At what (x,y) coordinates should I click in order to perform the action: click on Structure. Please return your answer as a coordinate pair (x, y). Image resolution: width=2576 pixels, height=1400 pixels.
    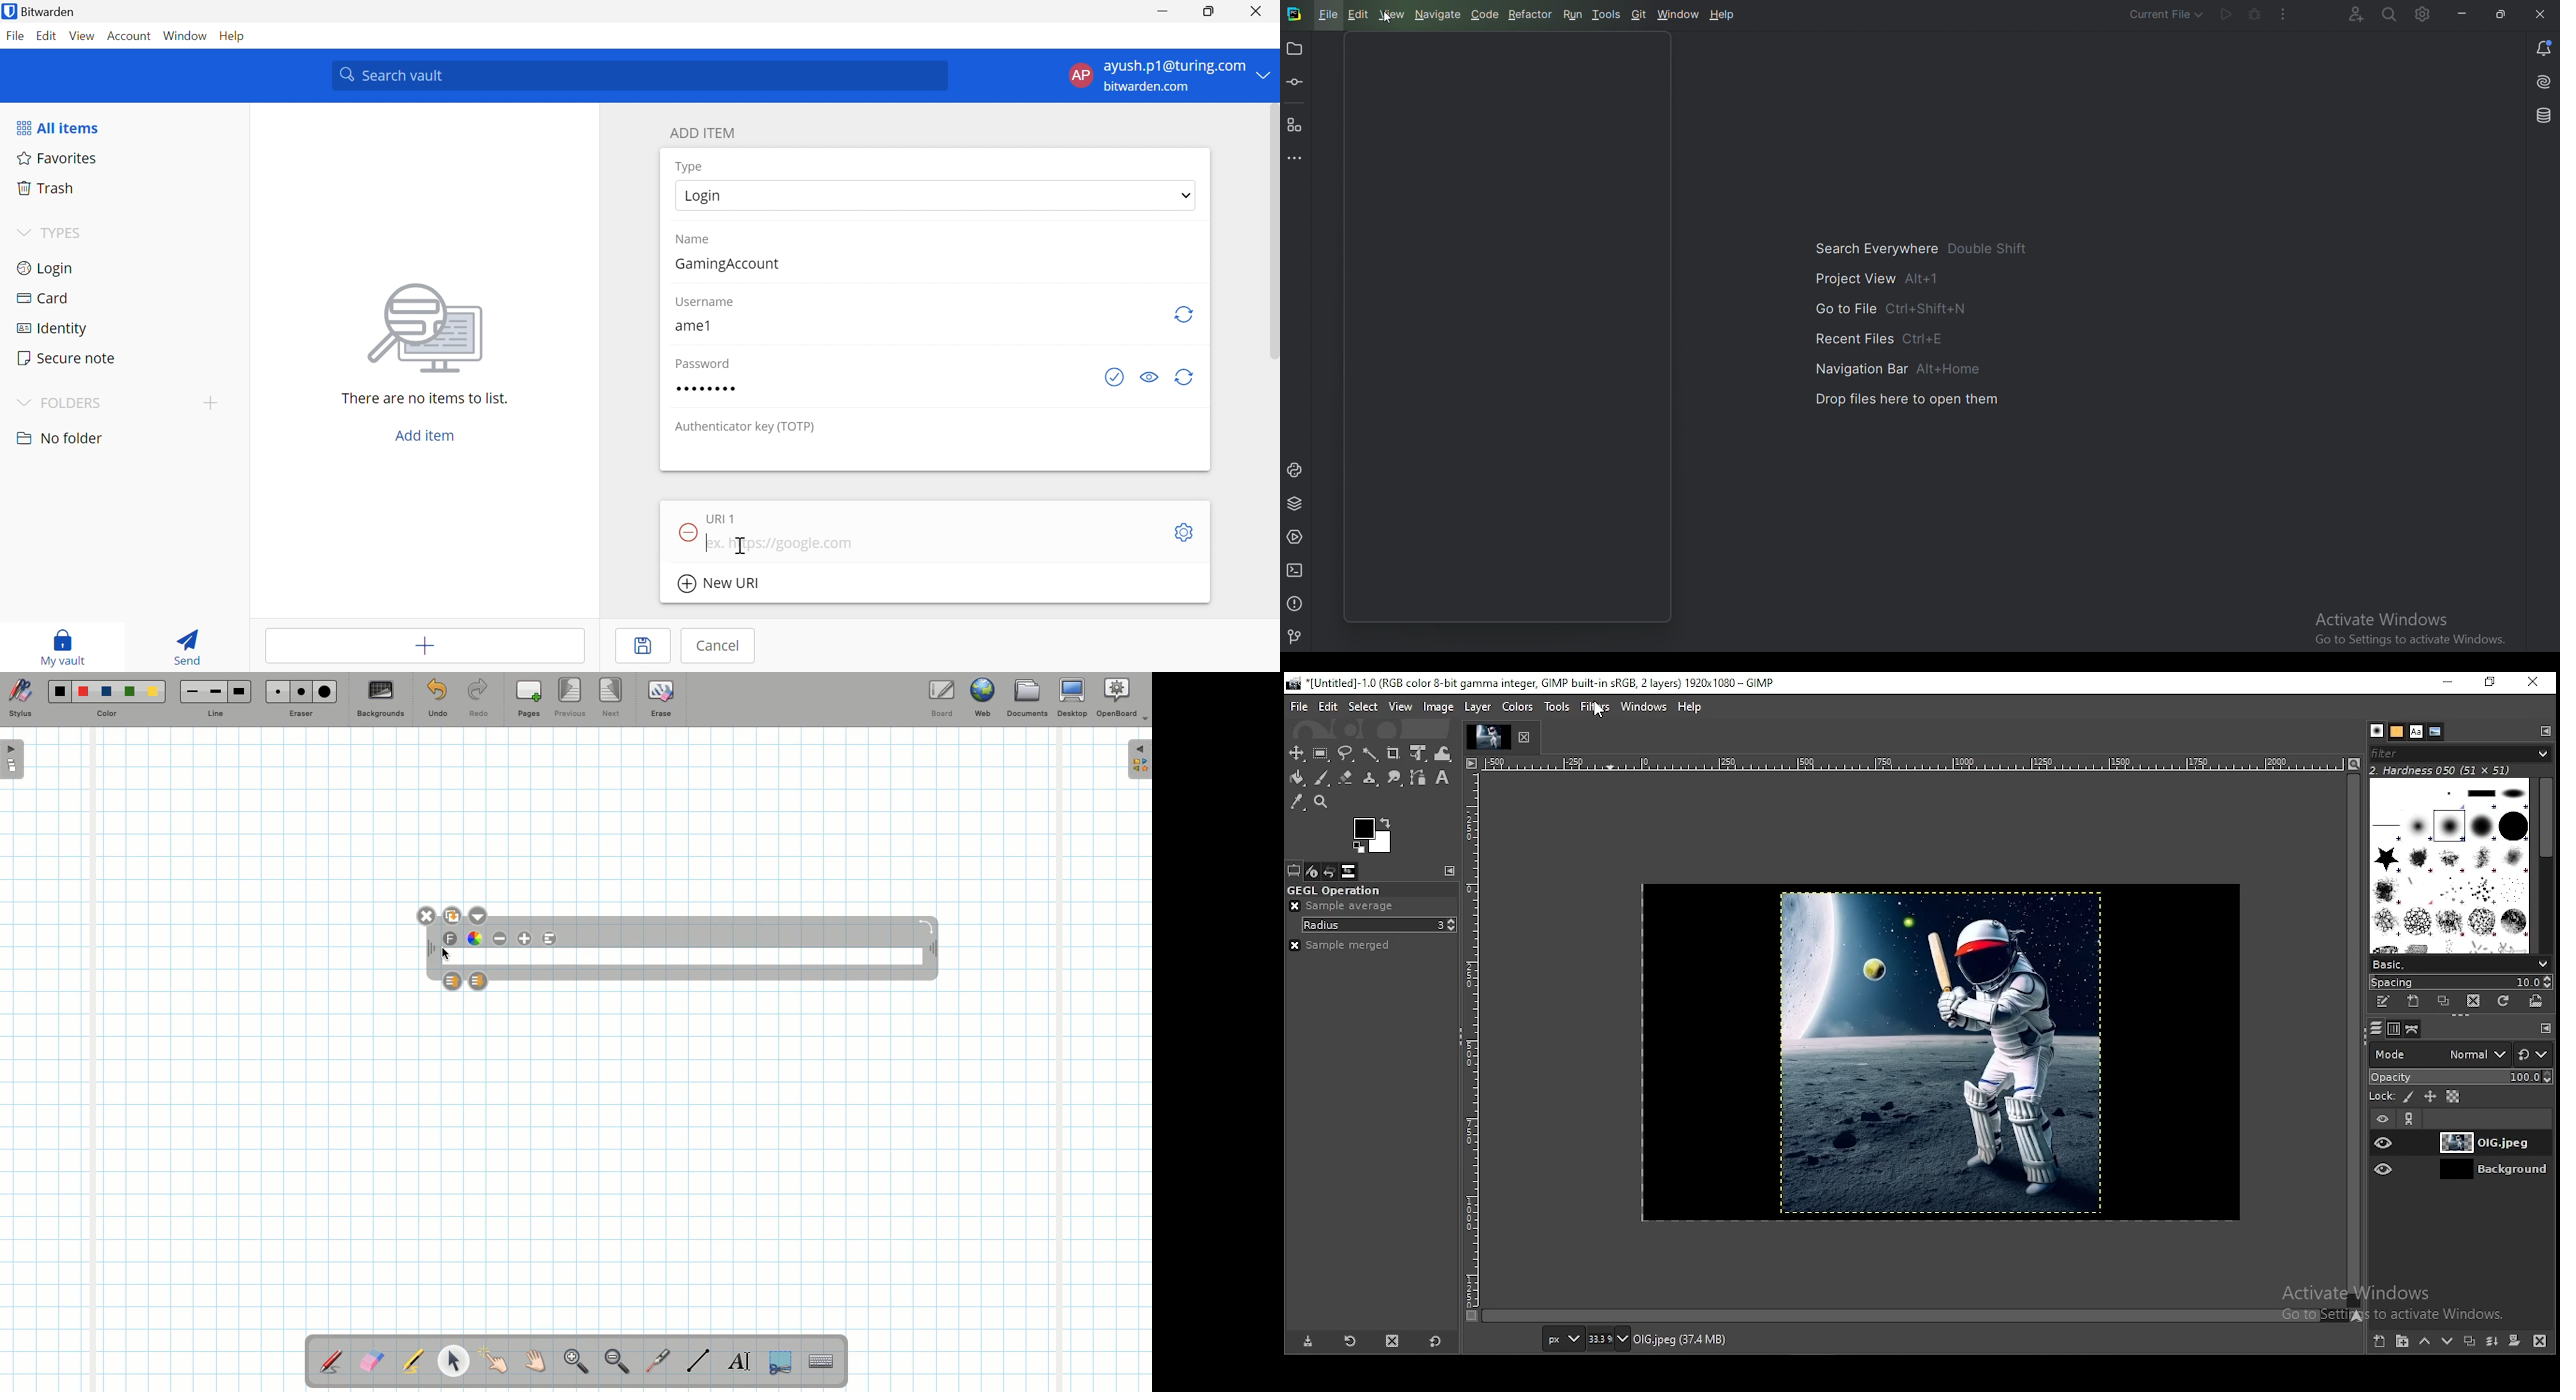
    Looking at the image, I should click on (1295, 125).